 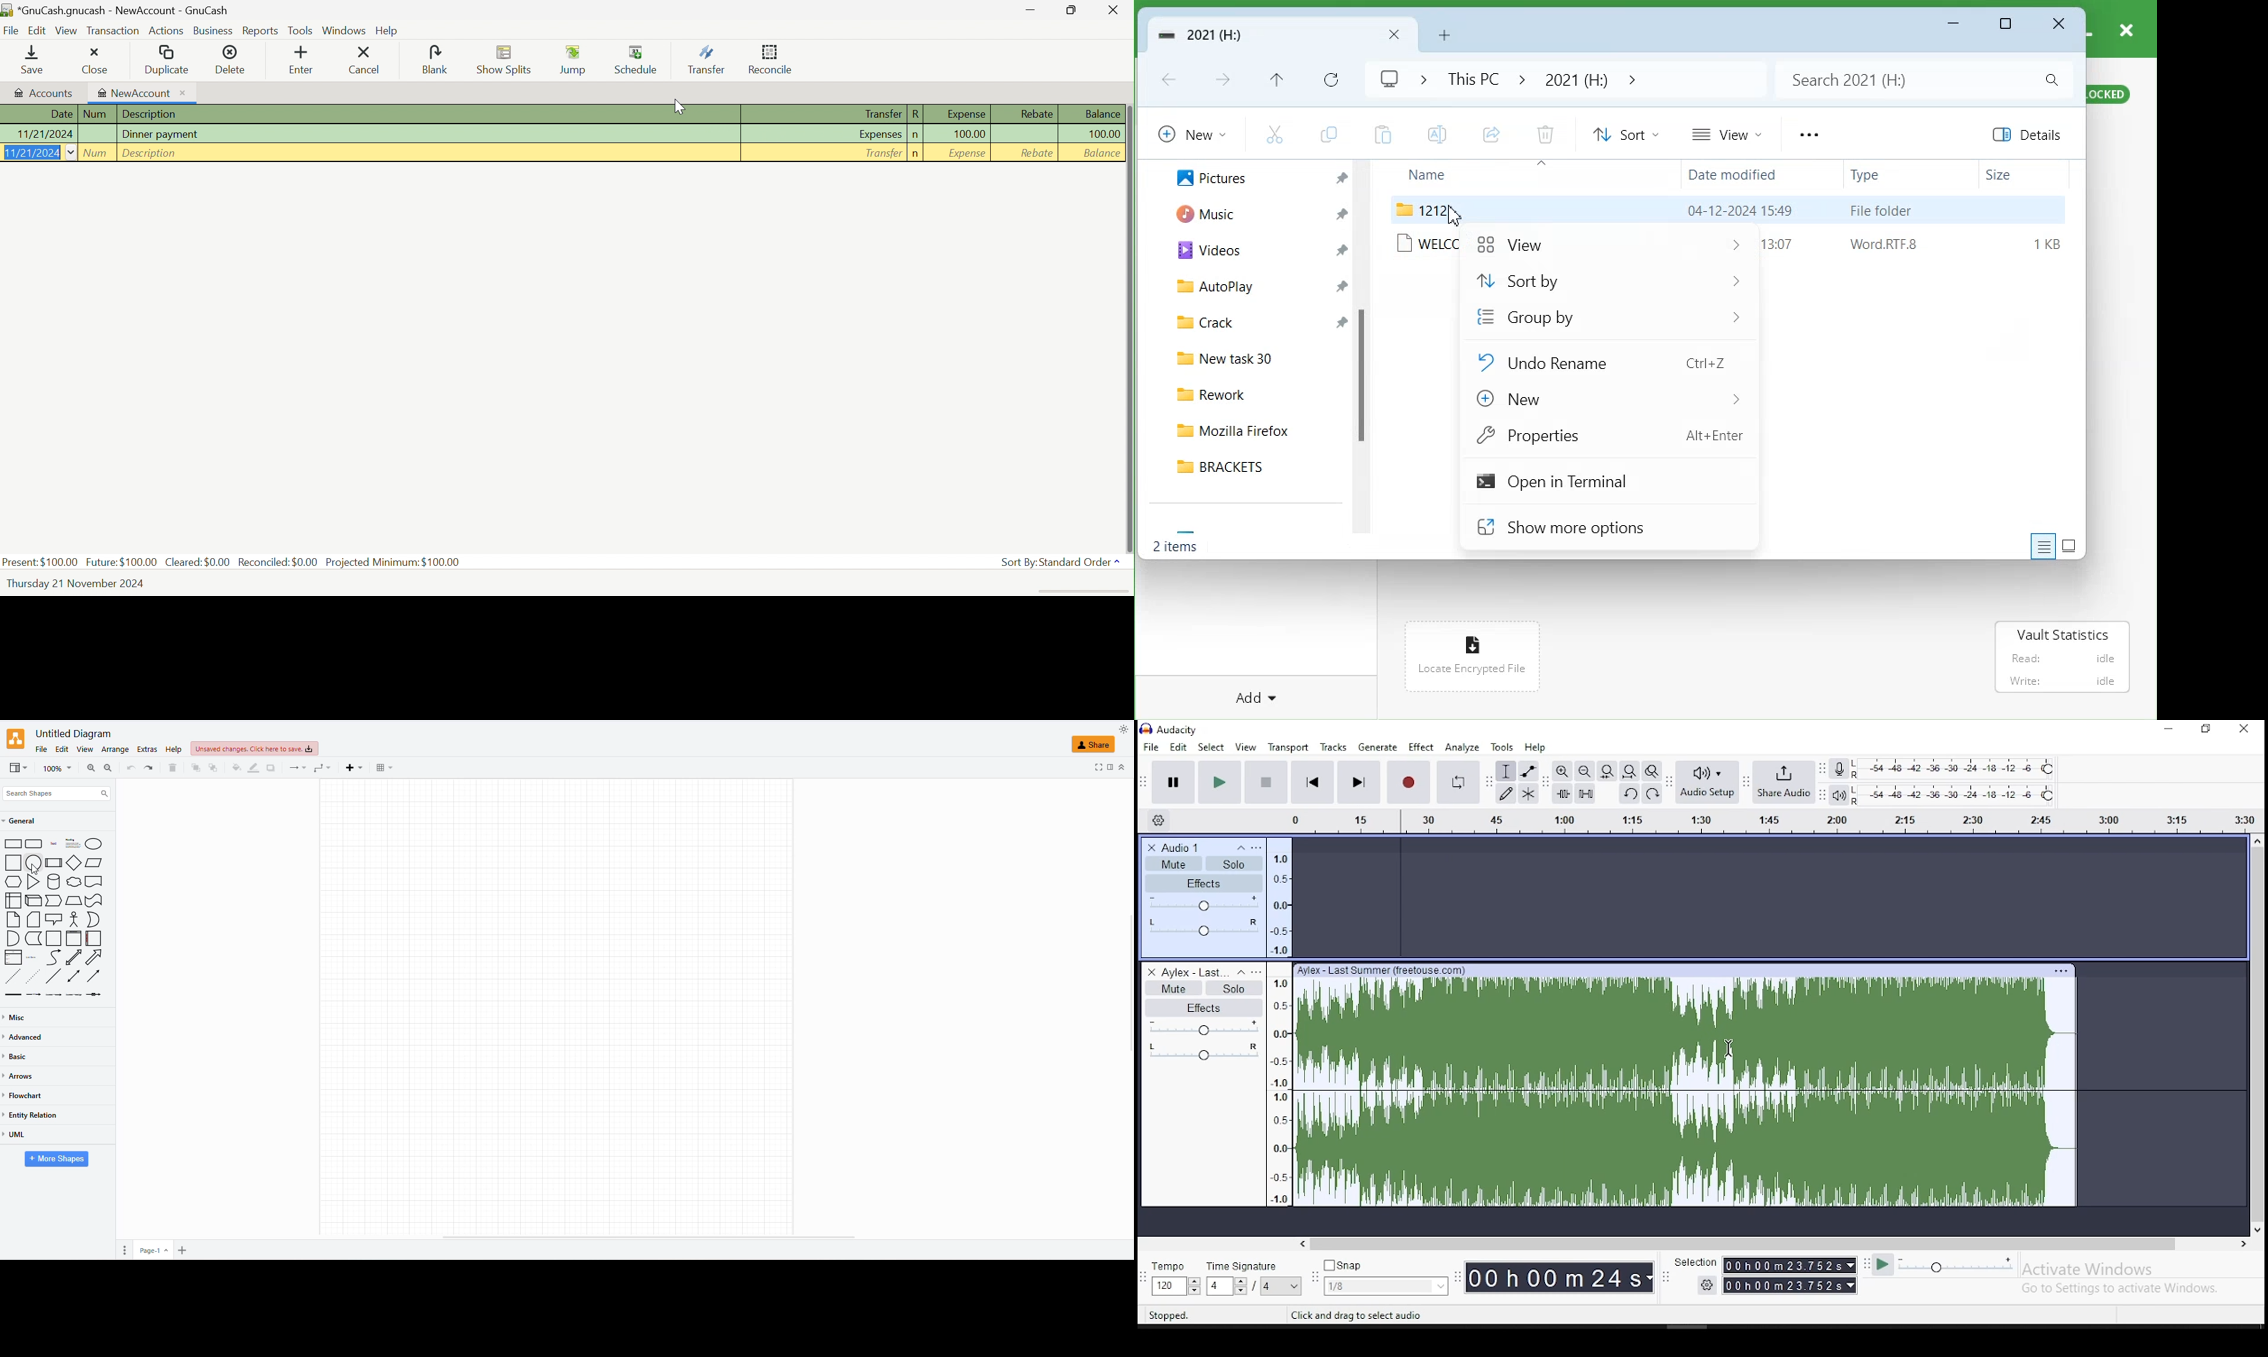 What do you see at coordinates (1727, 209) in the screenshot?
I see `File folder` at bounding box center [1727, 209].